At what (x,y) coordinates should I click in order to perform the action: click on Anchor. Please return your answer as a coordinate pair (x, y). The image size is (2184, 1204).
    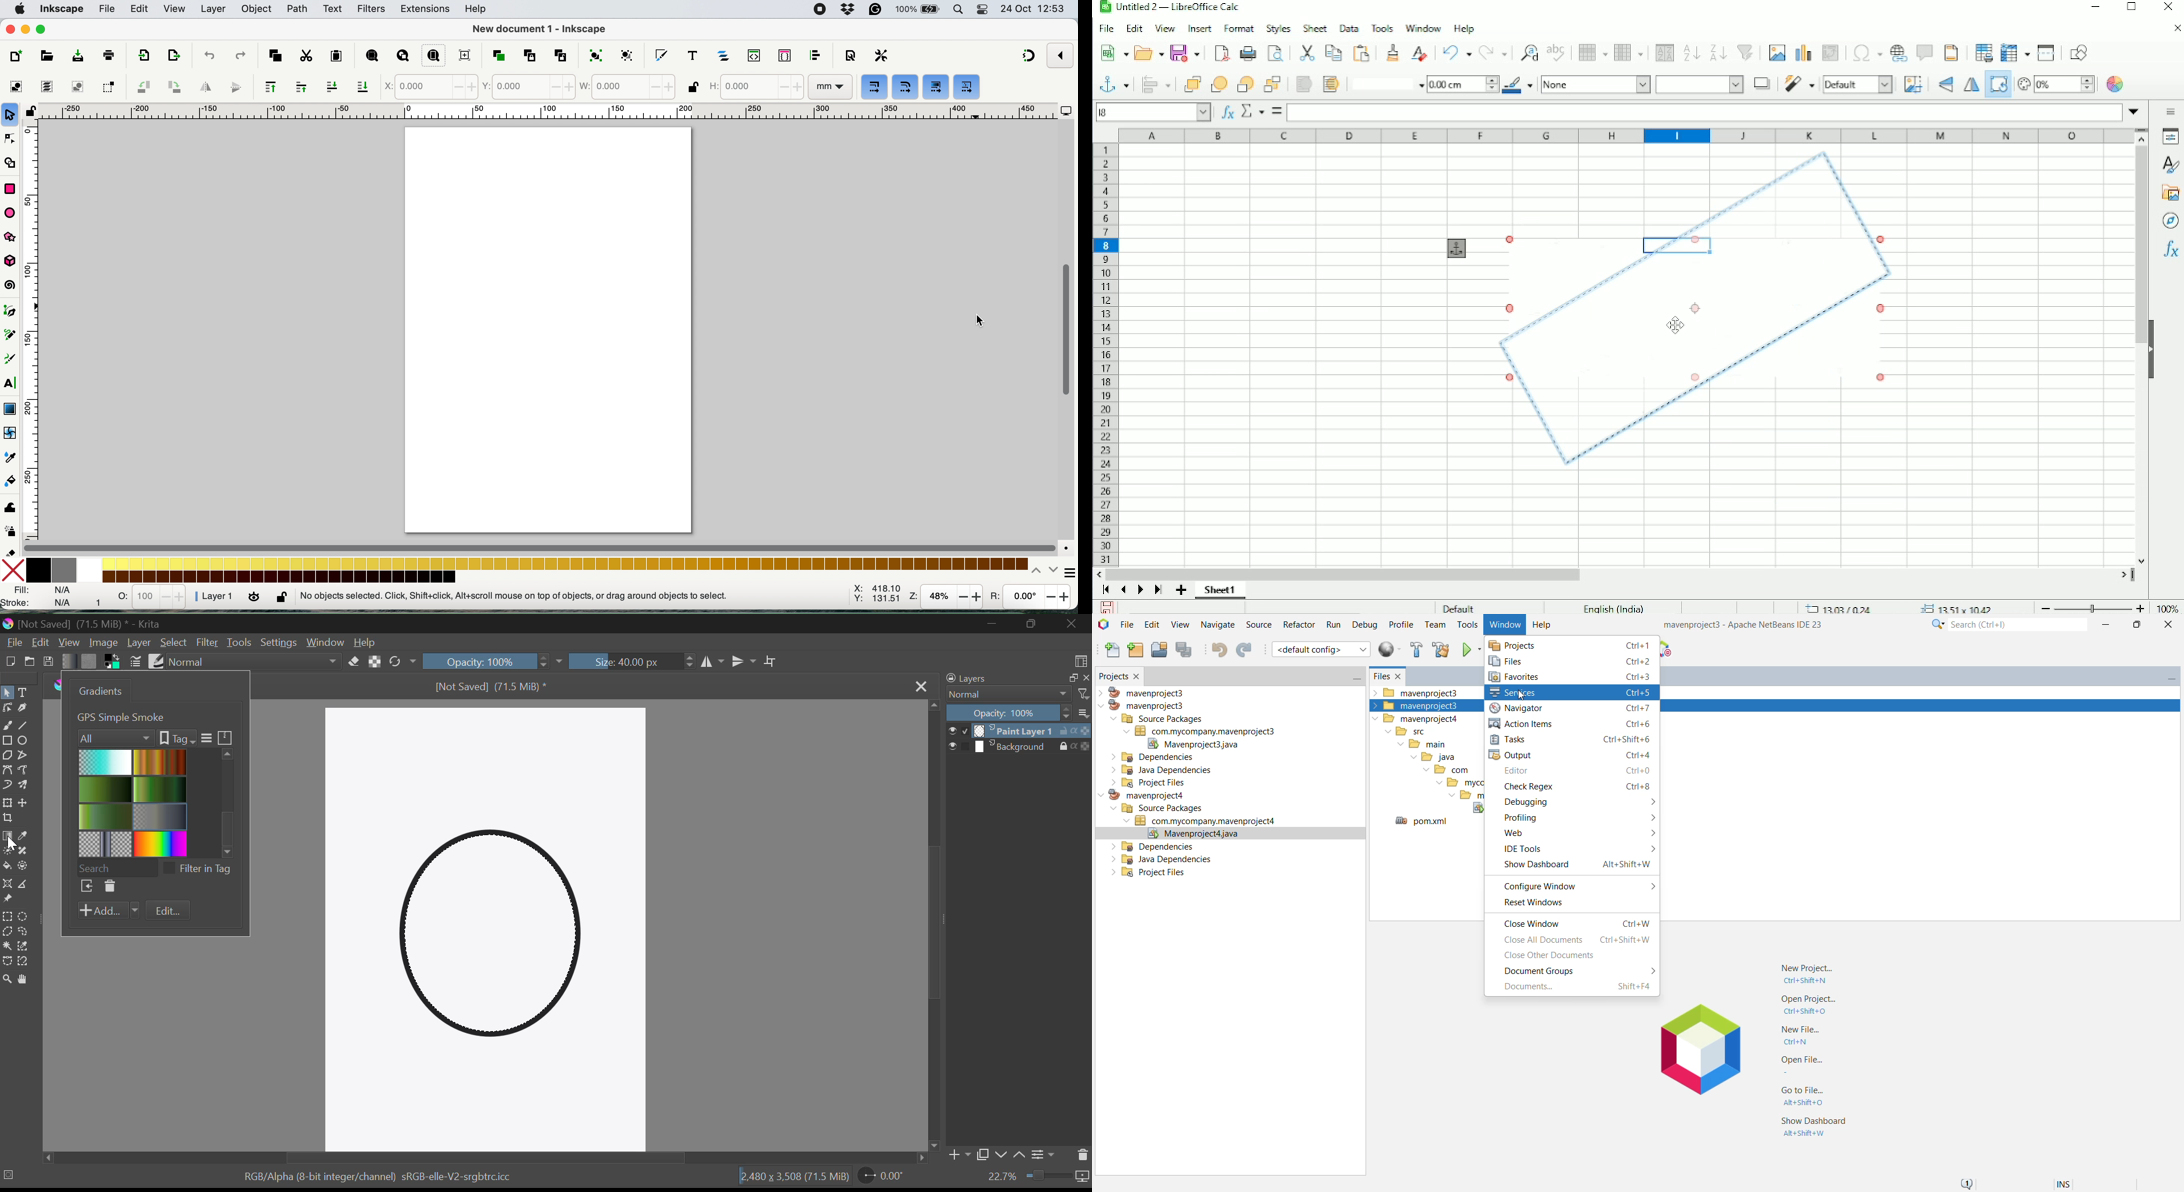
    Looking at the image, I should click on (1457, 248).